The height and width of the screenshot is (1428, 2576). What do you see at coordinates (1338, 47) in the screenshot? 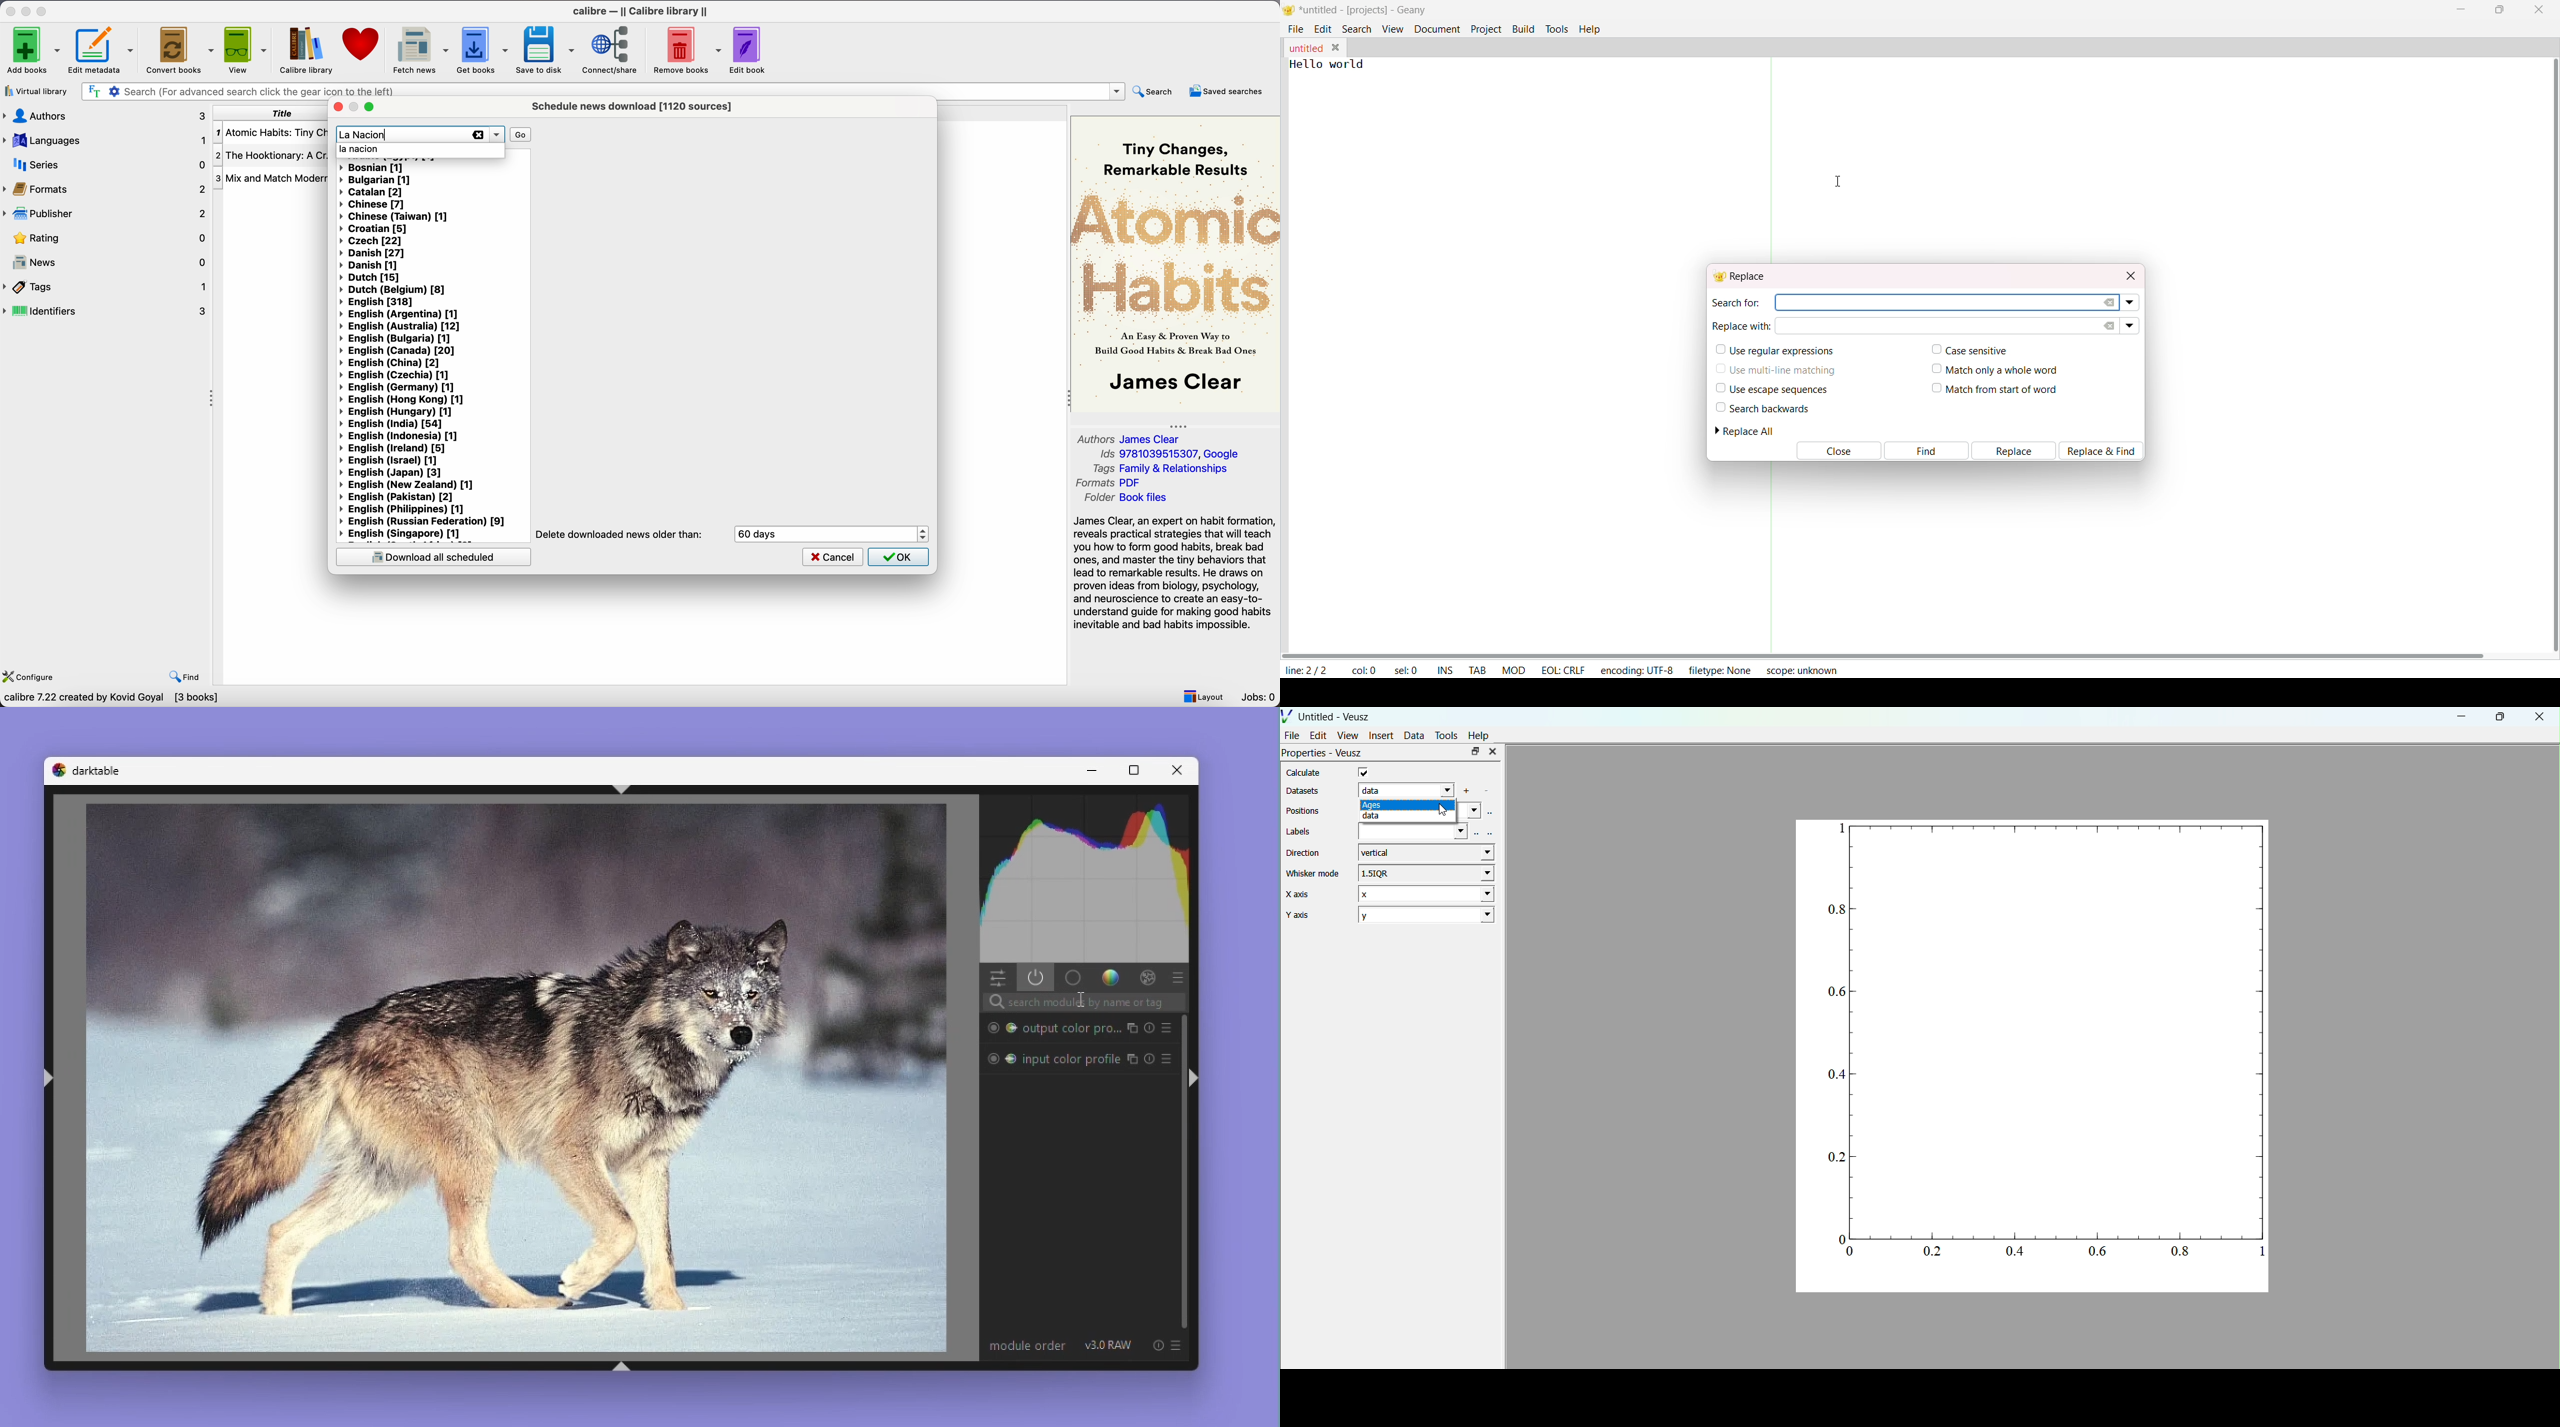
I see `close tab` at bounding box center [1338, 47].